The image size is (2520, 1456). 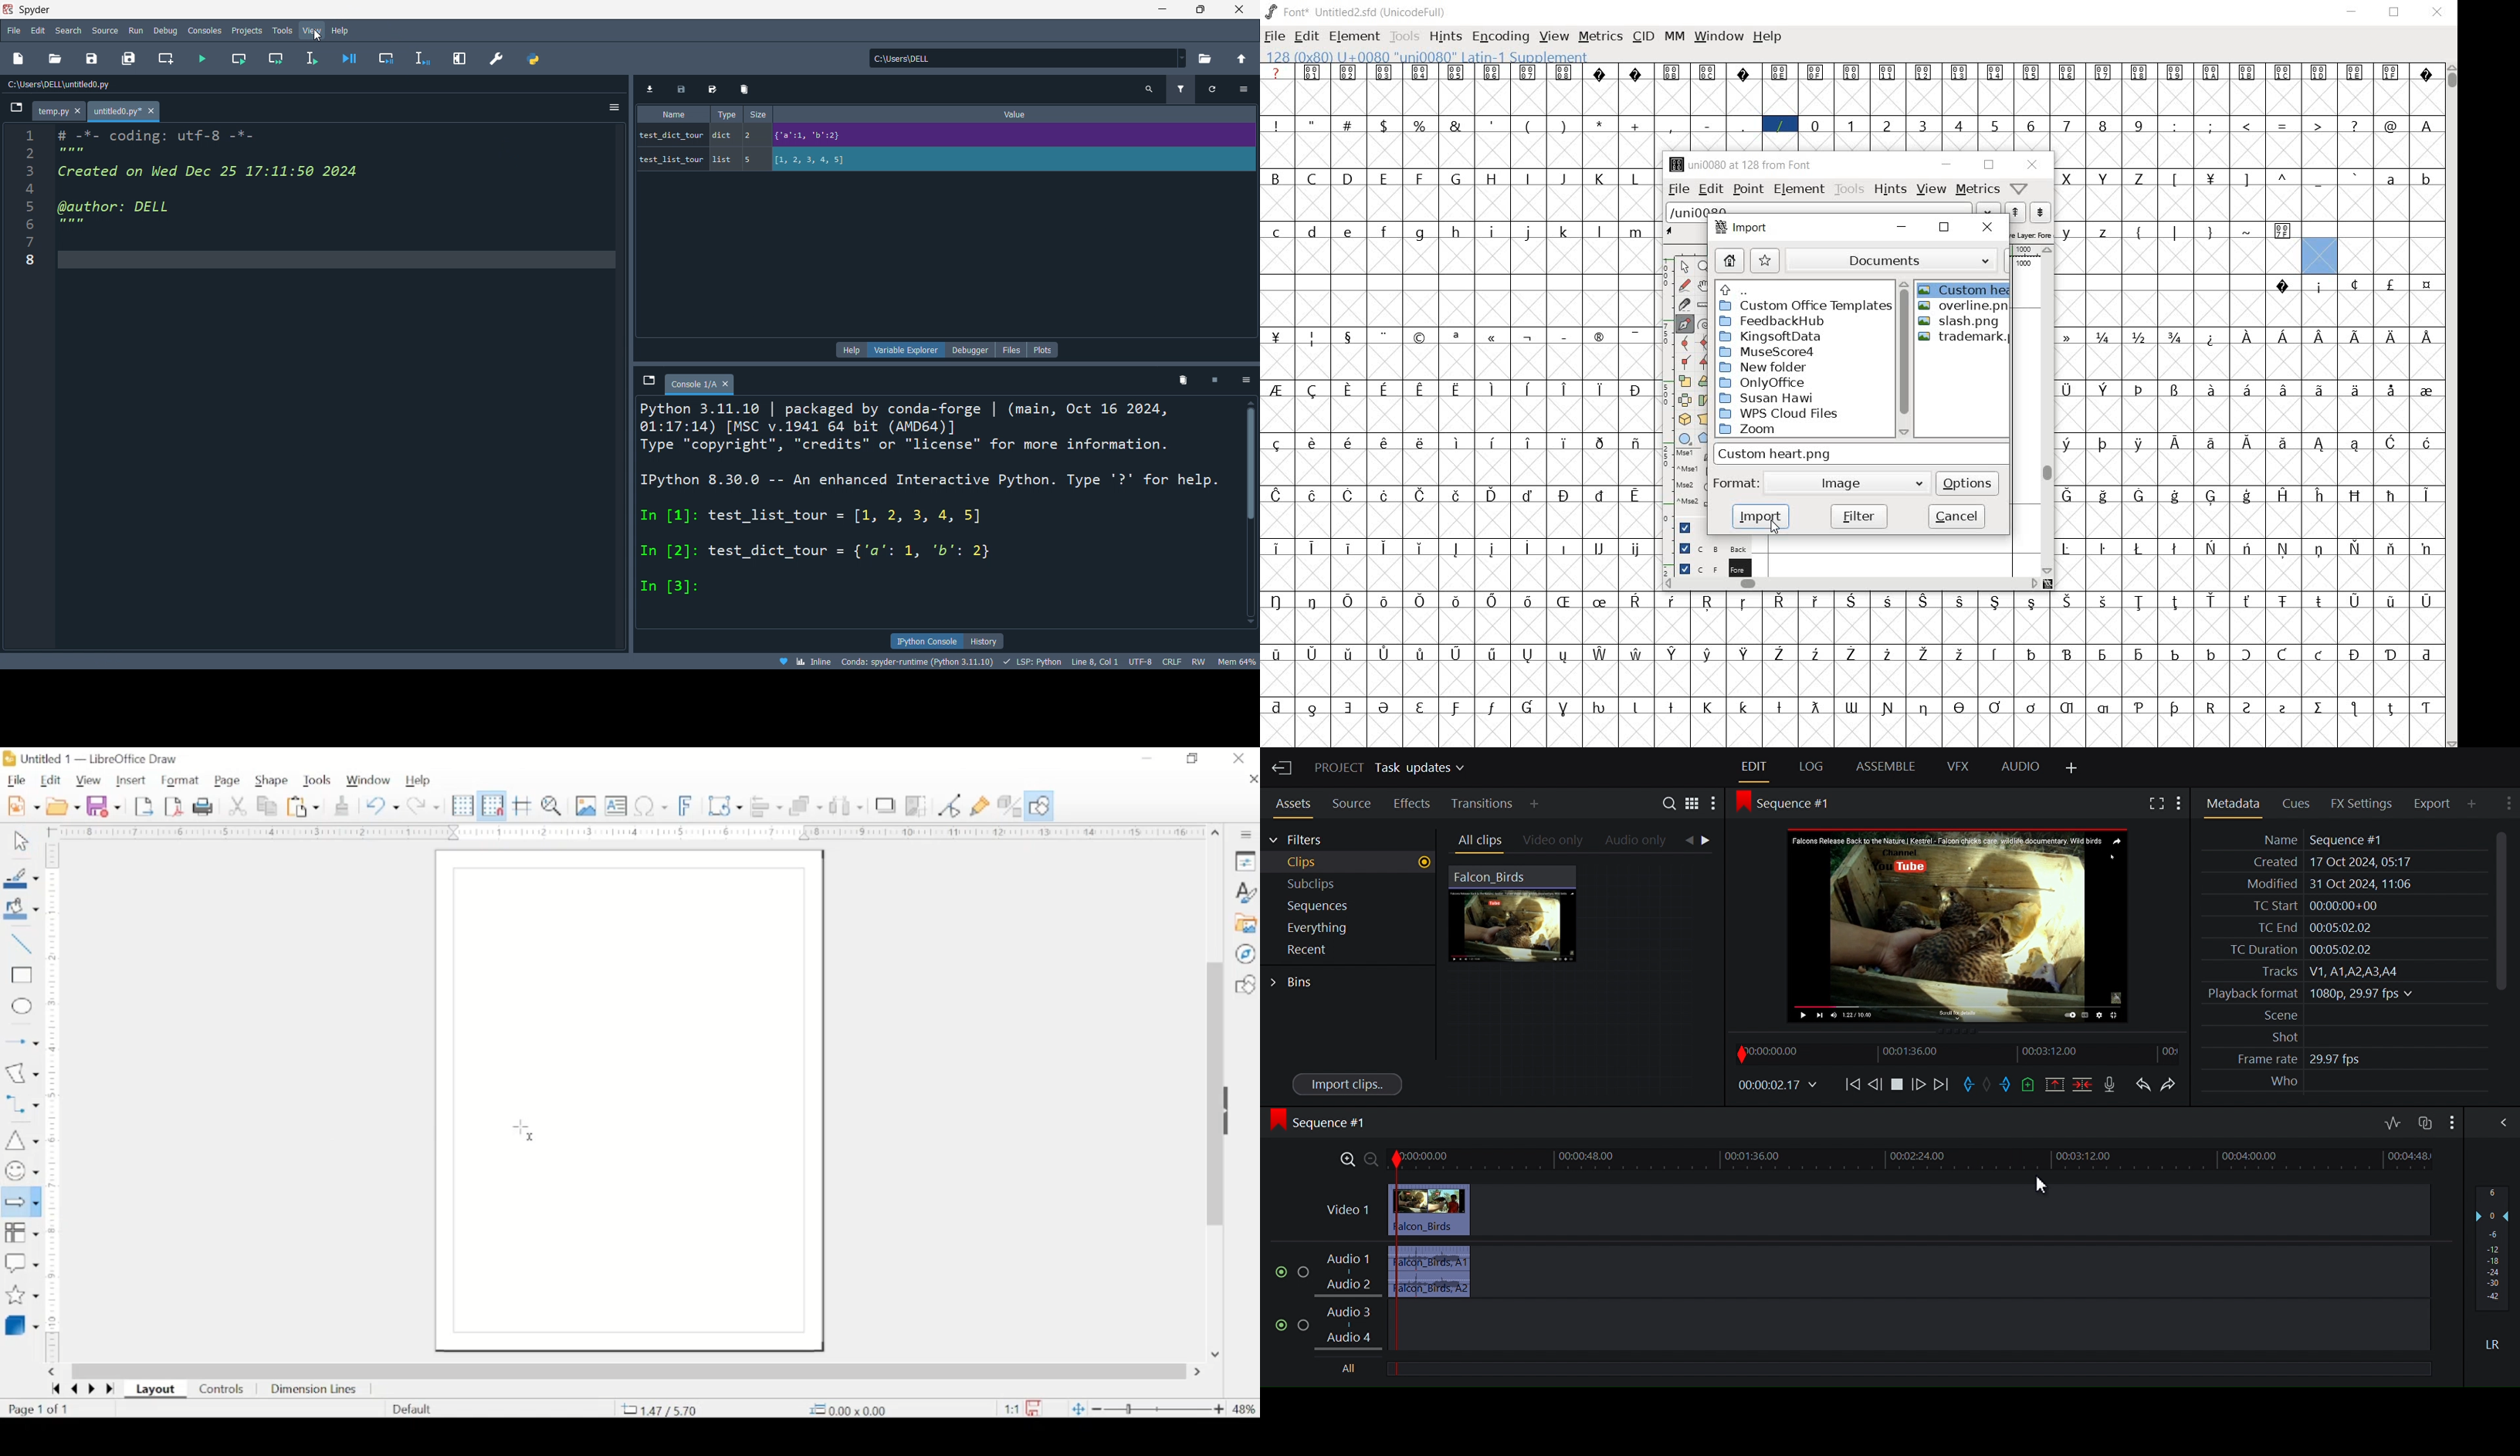 What do you see at coordinates (1600, 124) in the screenshot?
I see `glyph` at bounding box center [1600, 124].